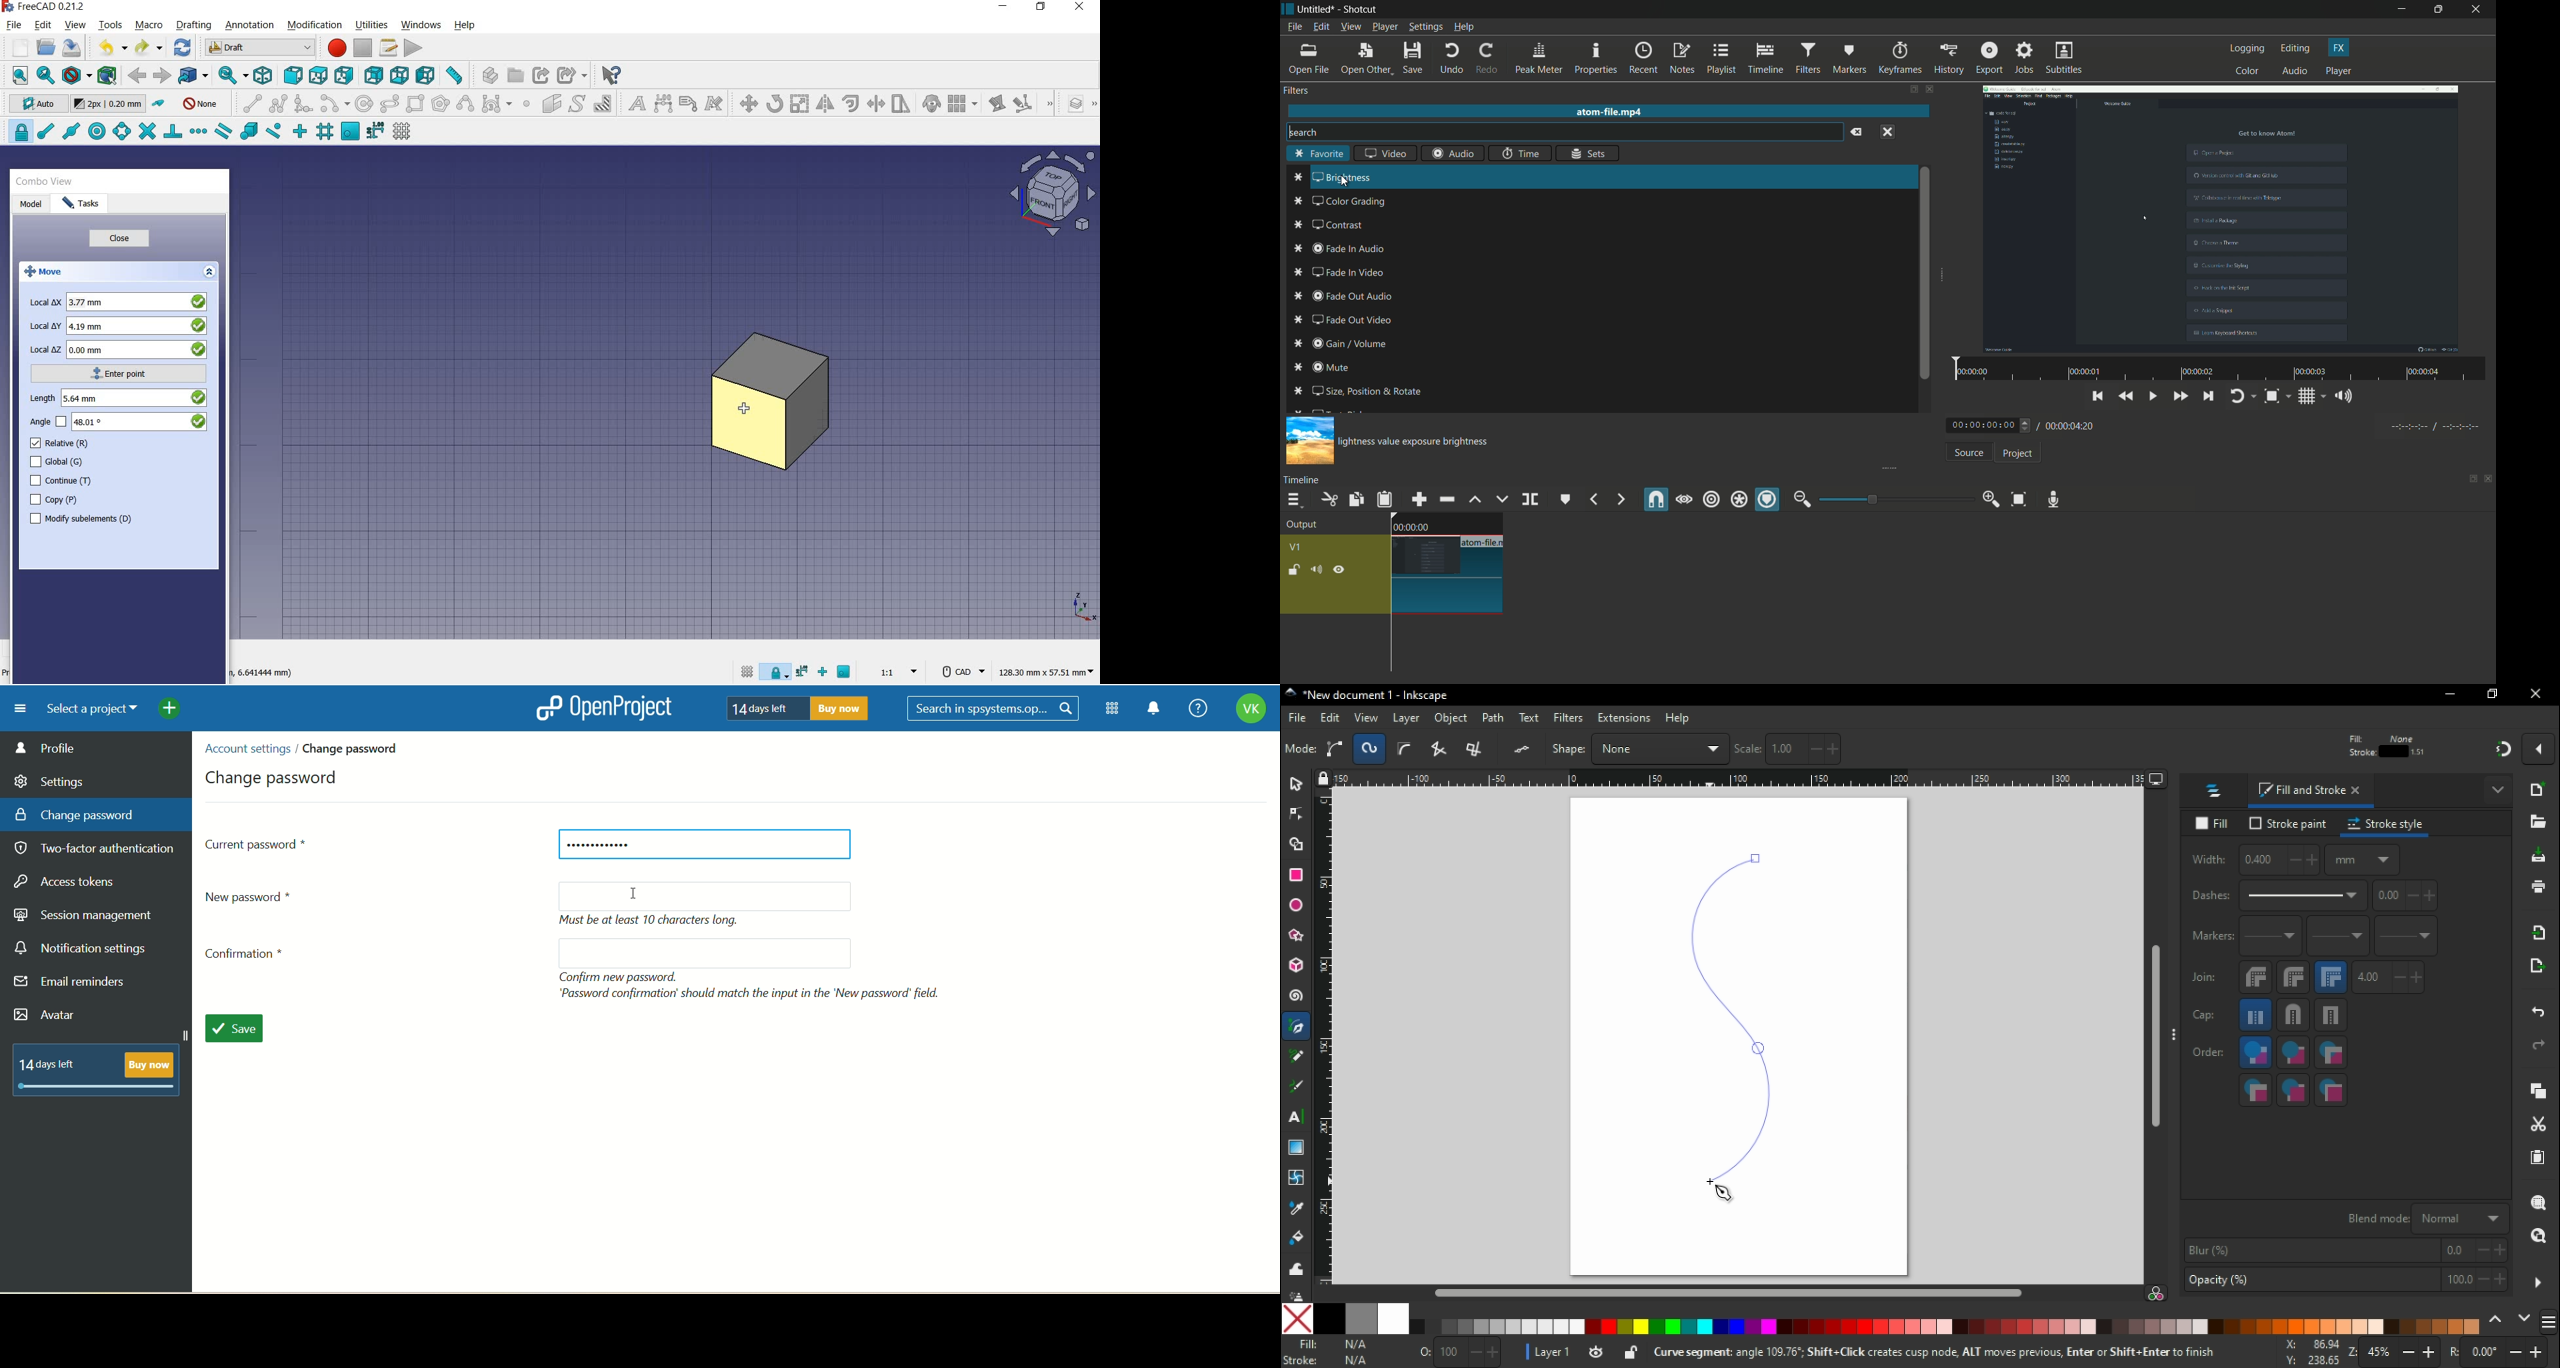 Image resolution: width=2576 pixels, height=1372 pixels. What do you see at coordinates (1298, 91) in the screenshot?
I see `filters` at bounding box center [1298, 91].